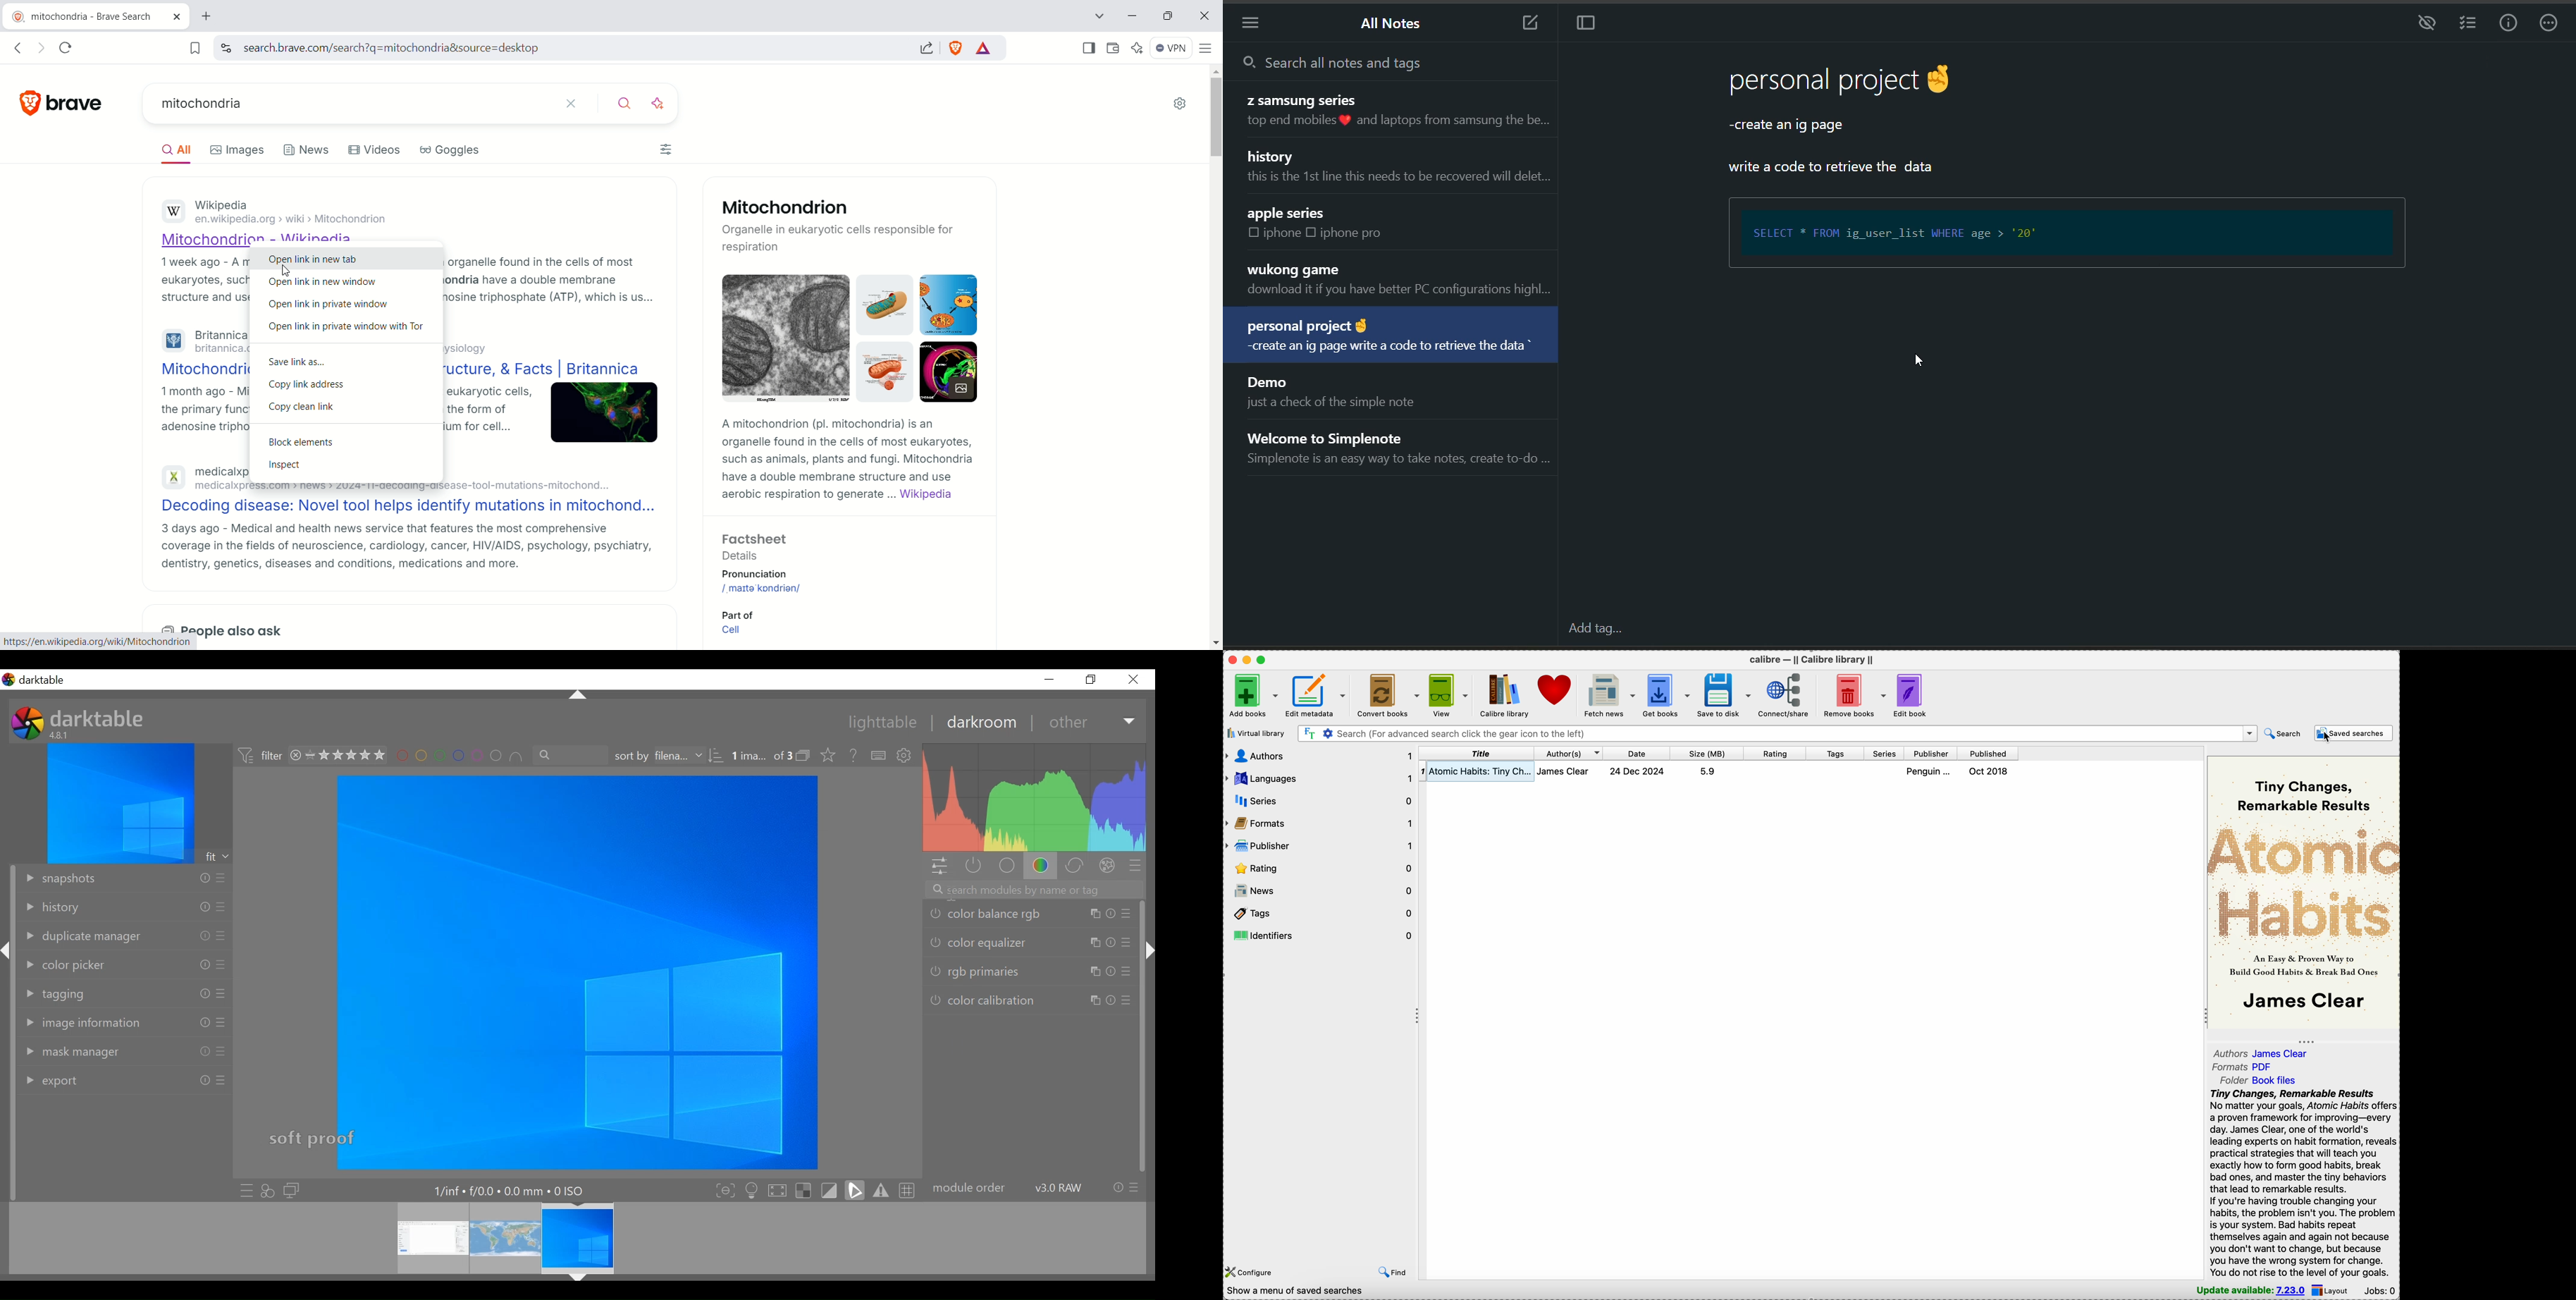 This screenshot has width=2576, height=1316. What do you see at coordinates (1136, 867) in the screenshot?
I see `presets` at bounding box center [1136, 867].